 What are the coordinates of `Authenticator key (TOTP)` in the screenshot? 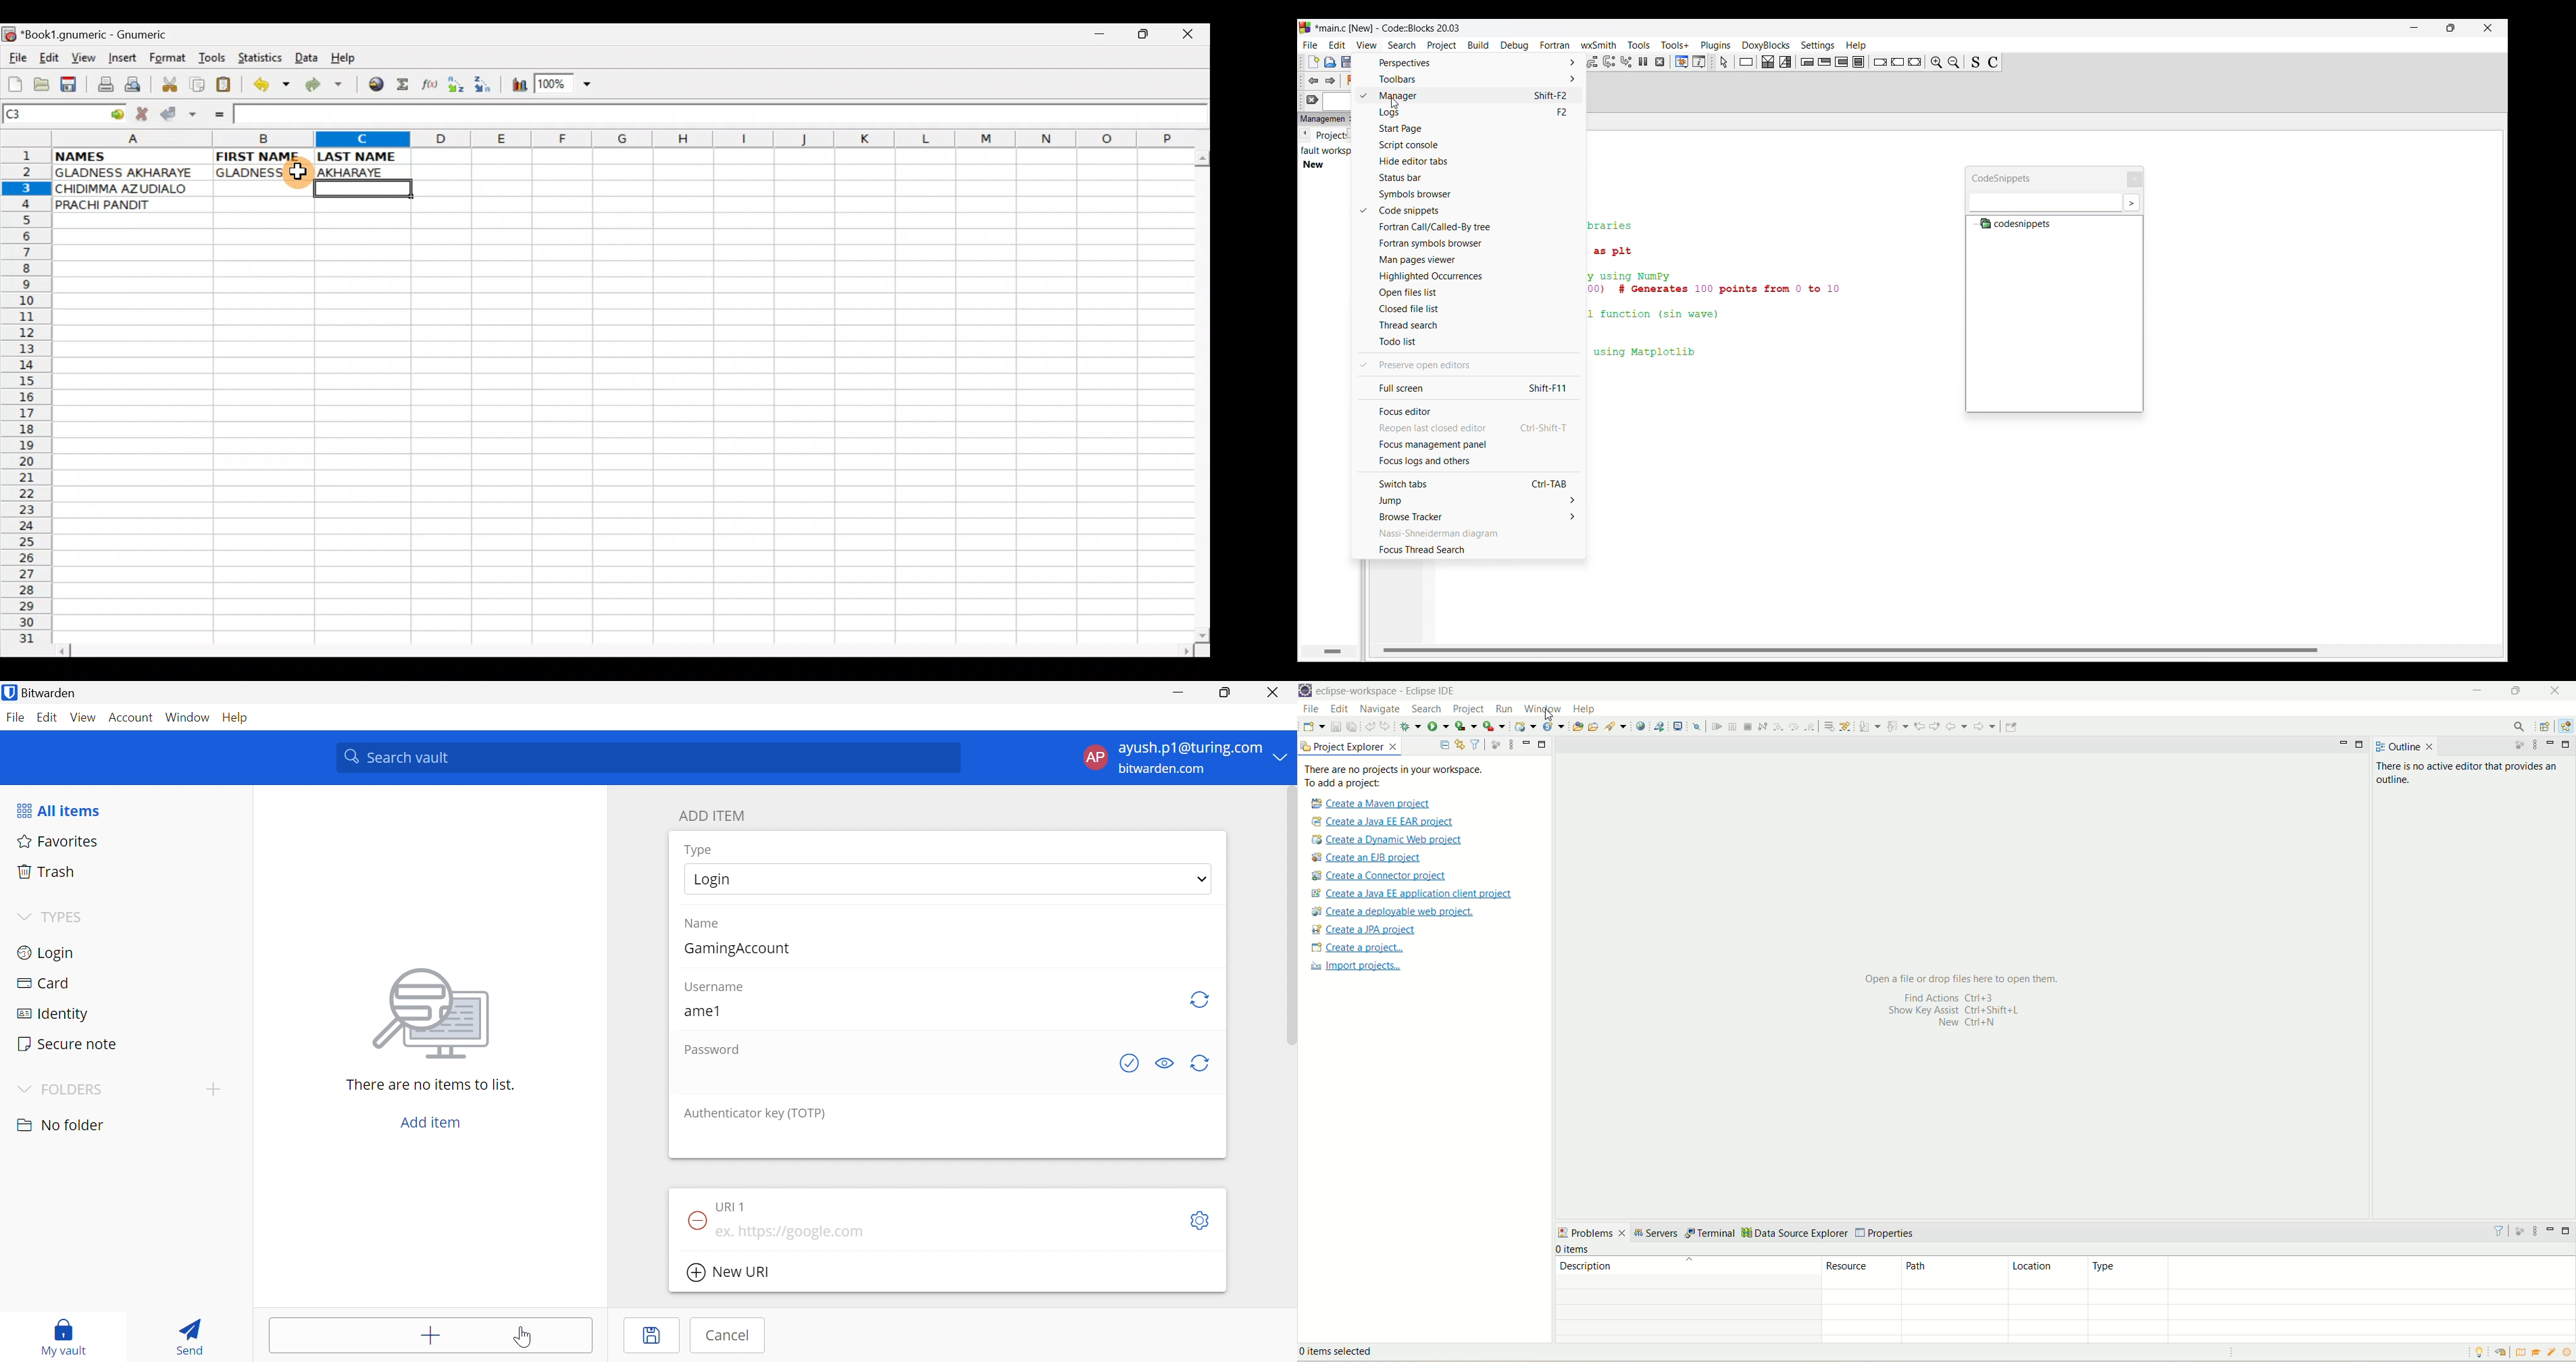 It's located at (759, 1113).